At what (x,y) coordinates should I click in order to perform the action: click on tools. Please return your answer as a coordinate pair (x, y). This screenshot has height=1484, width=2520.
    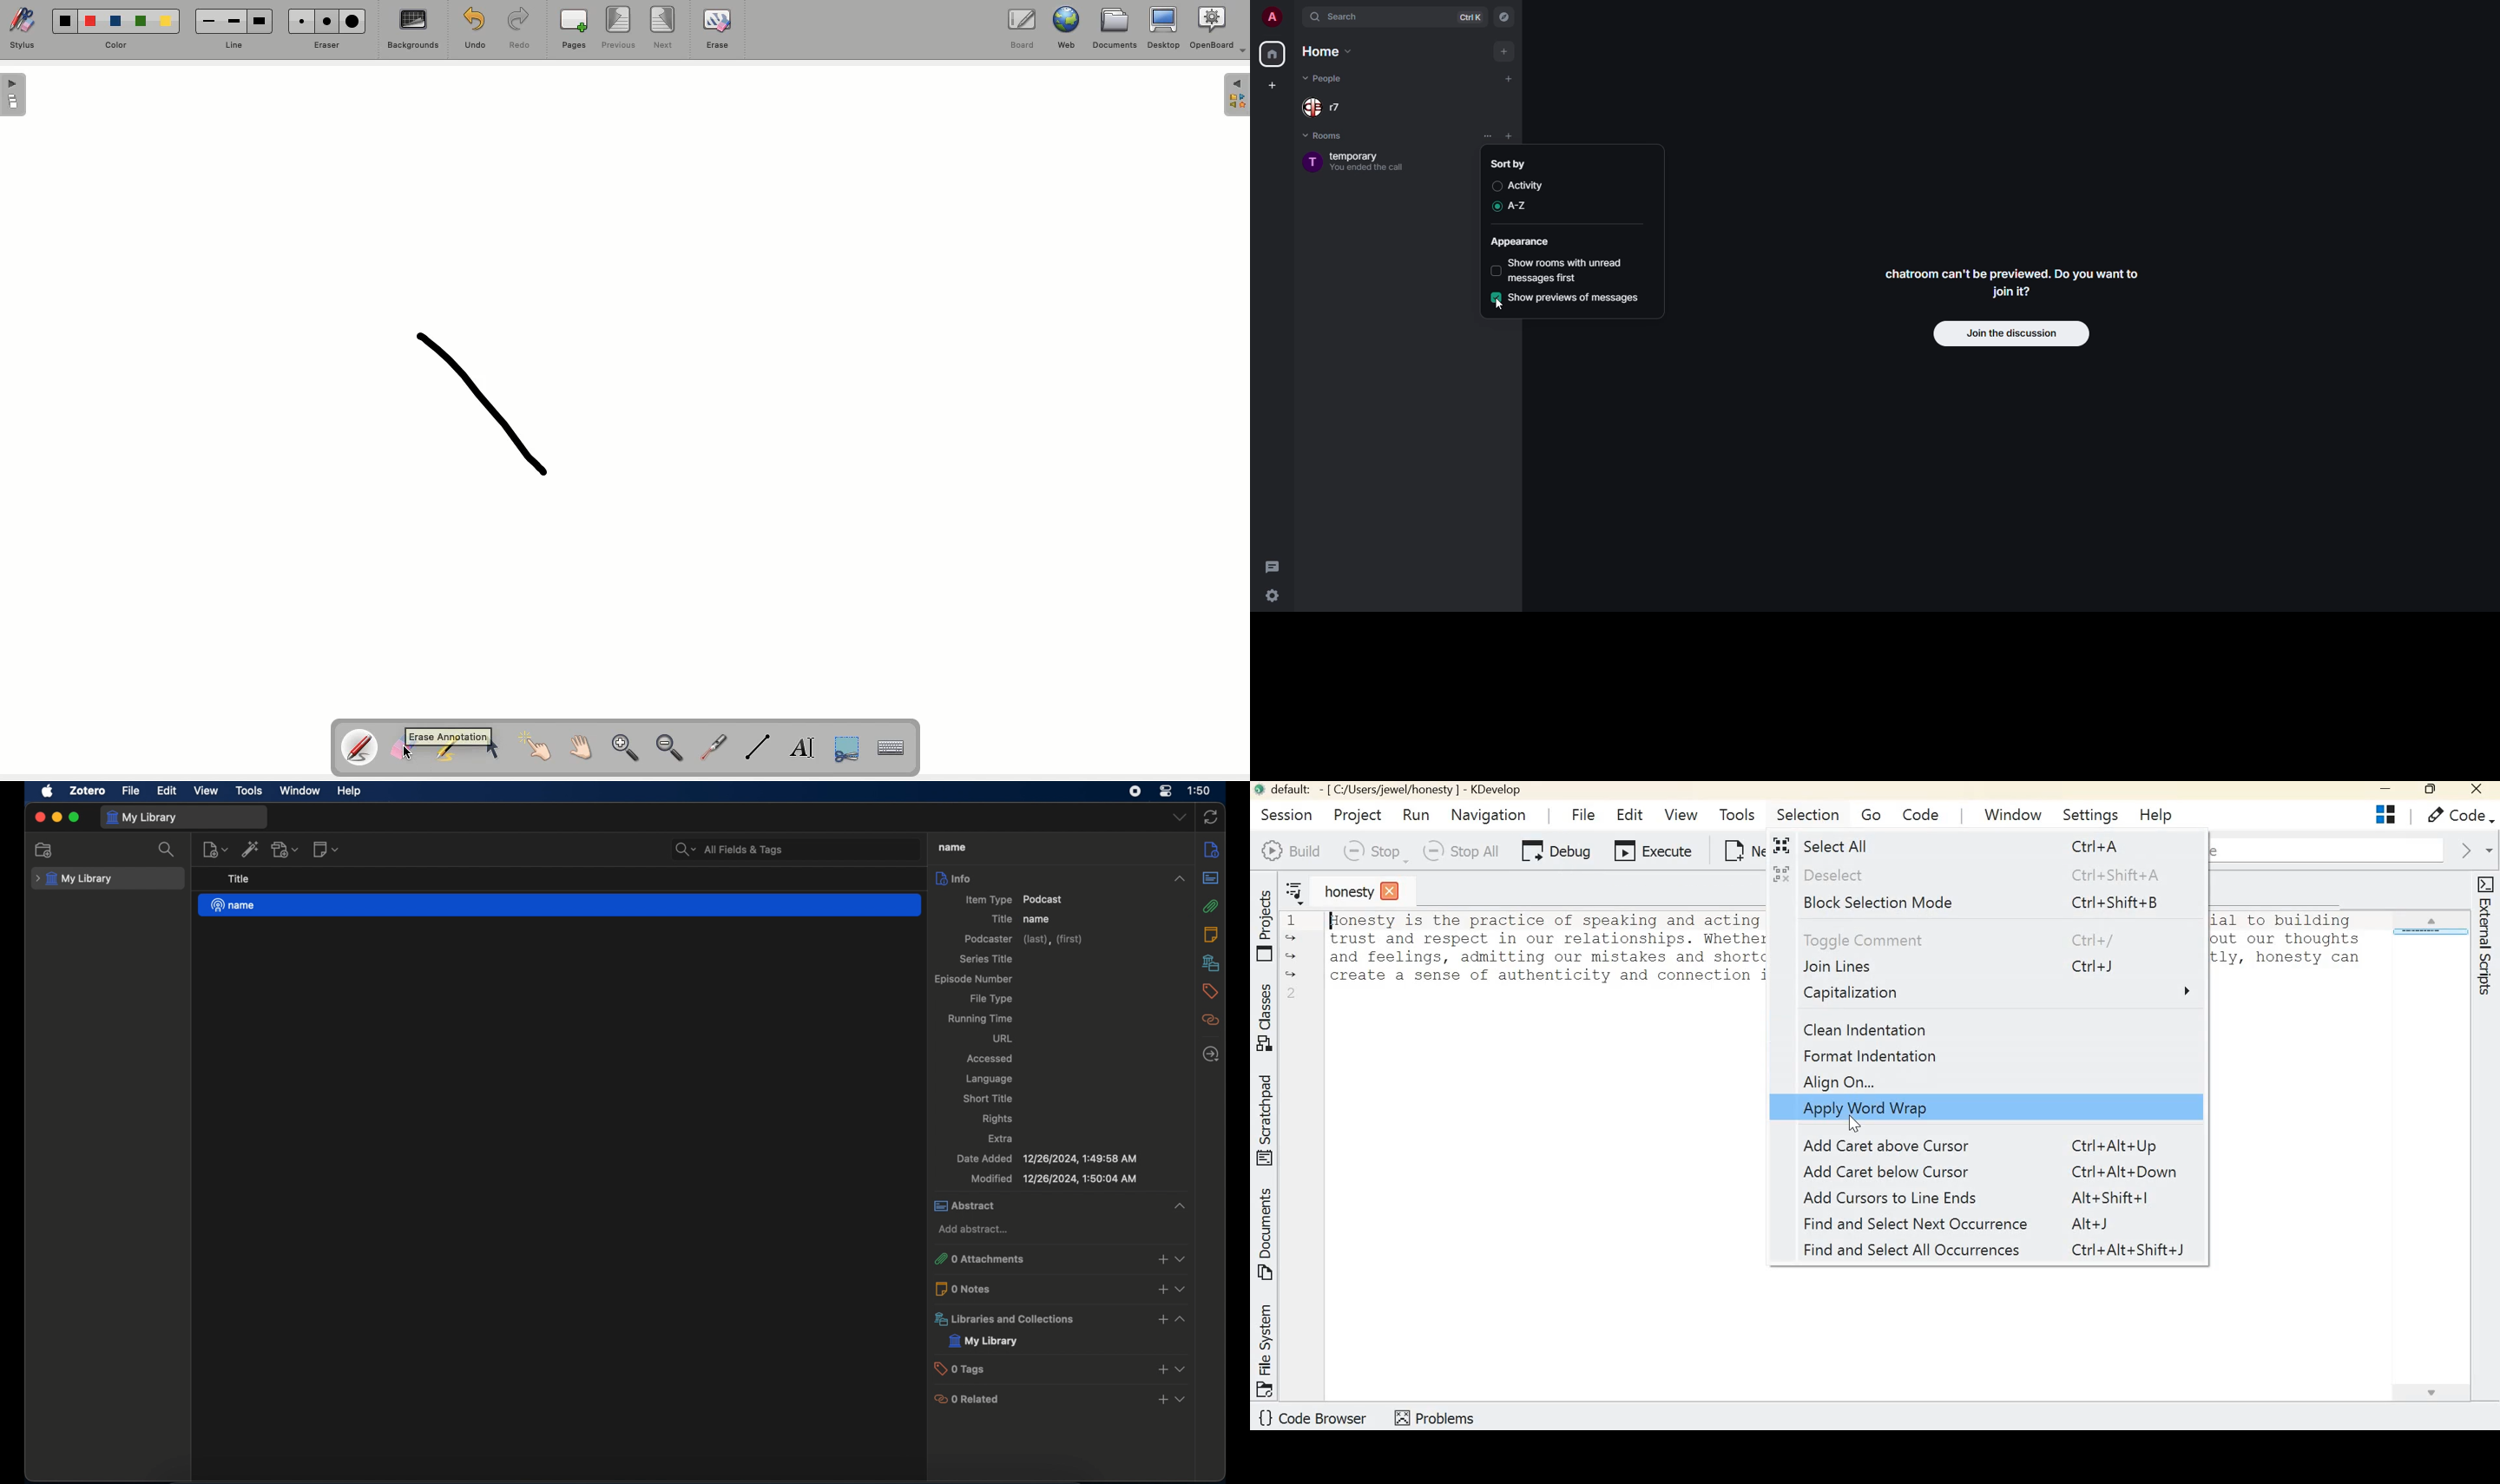
    Looking at the image, I should click on (250, 791).